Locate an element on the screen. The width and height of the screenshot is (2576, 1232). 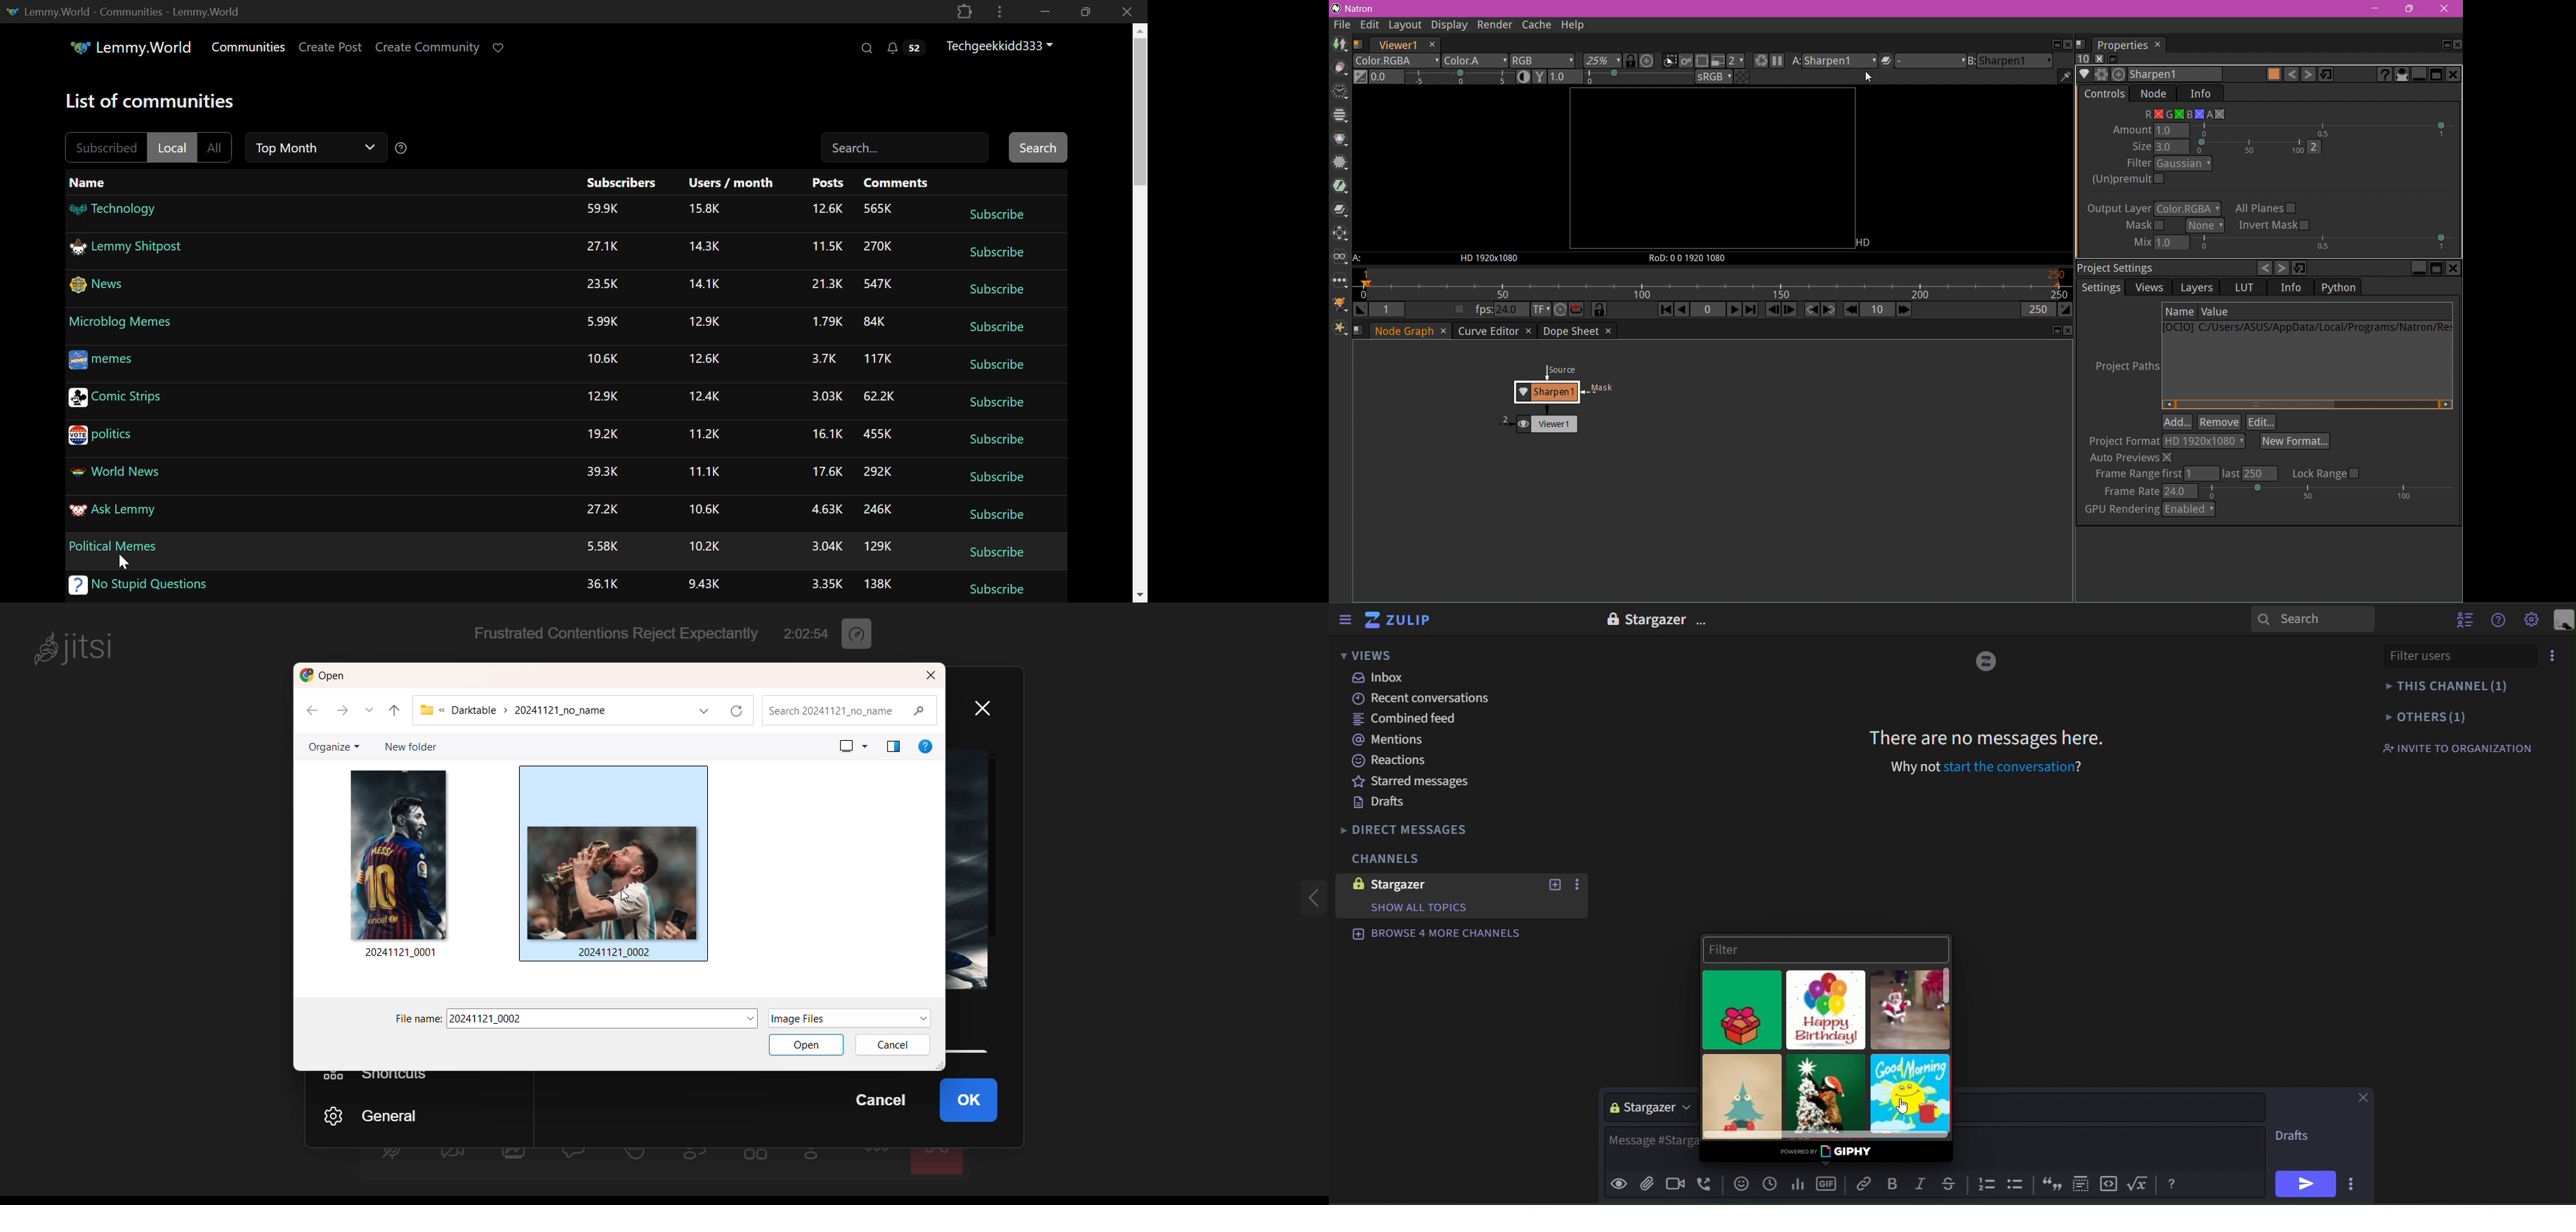
icon is located at coordinates (2050, 1184).